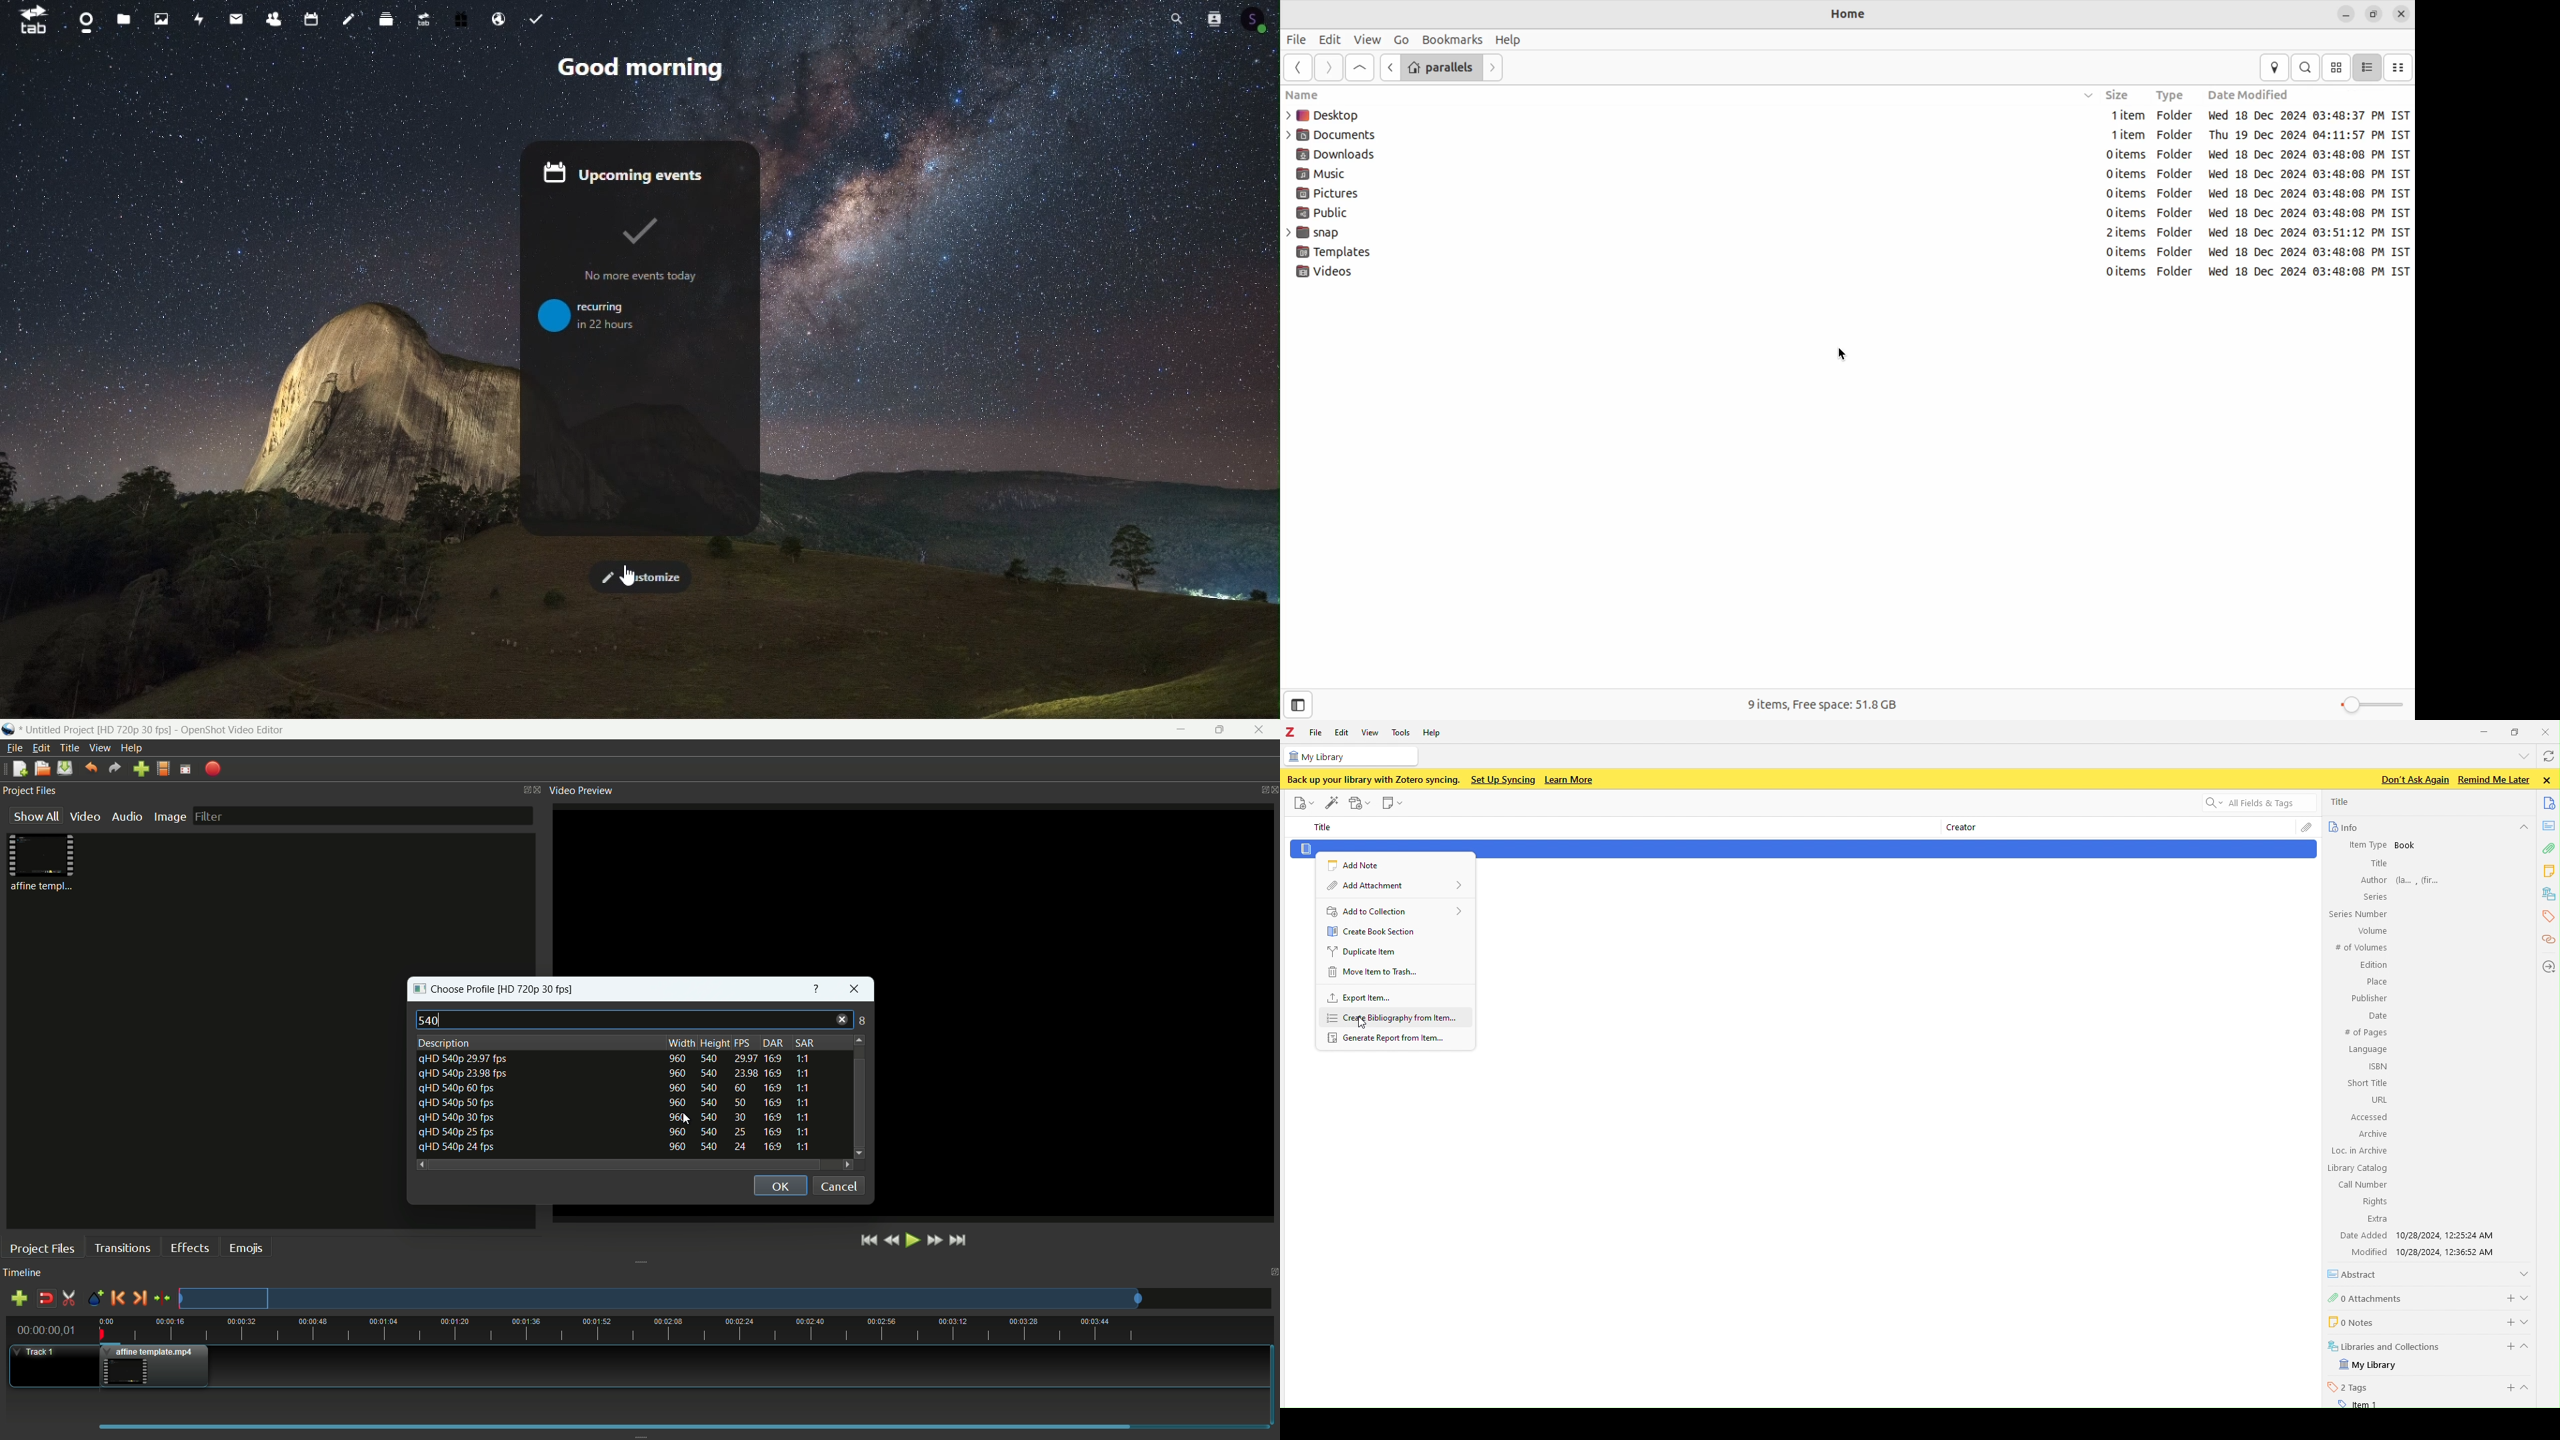  Describe the element at coordinates (1357, 864) in the screenshot. I see `add note` at that location.